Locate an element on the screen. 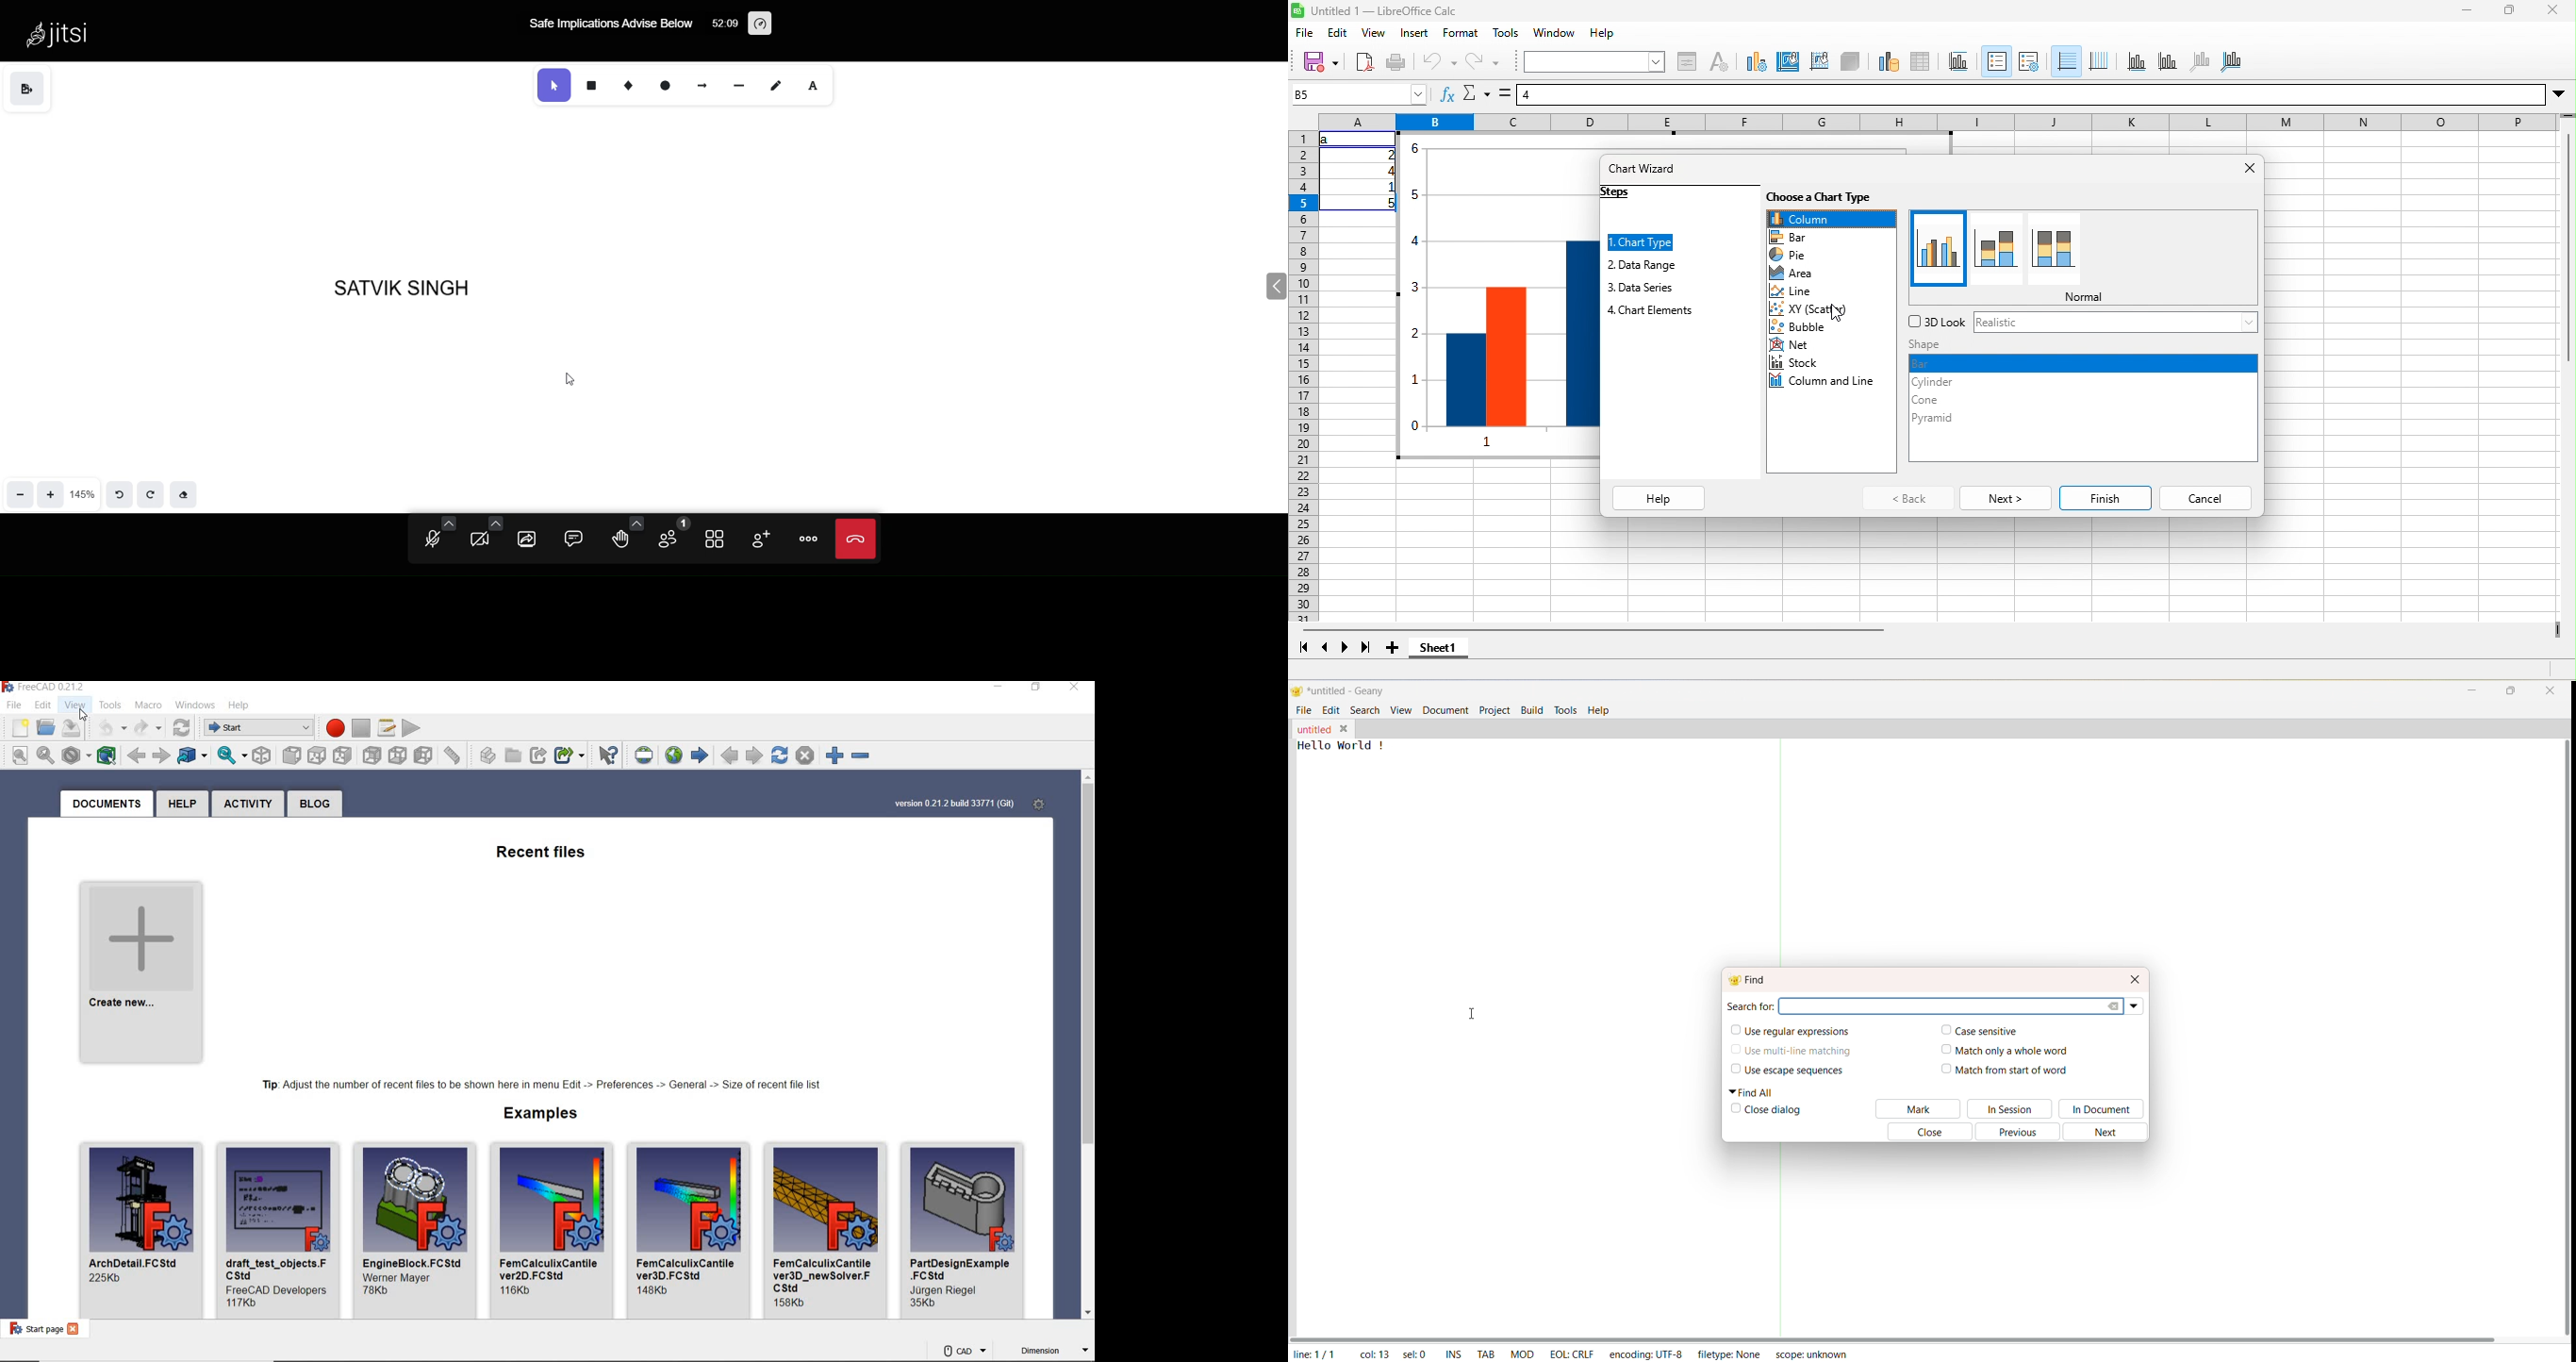 The image size is (2576, 1372). WHAT'S THIS is located at coordinates (606, 755).